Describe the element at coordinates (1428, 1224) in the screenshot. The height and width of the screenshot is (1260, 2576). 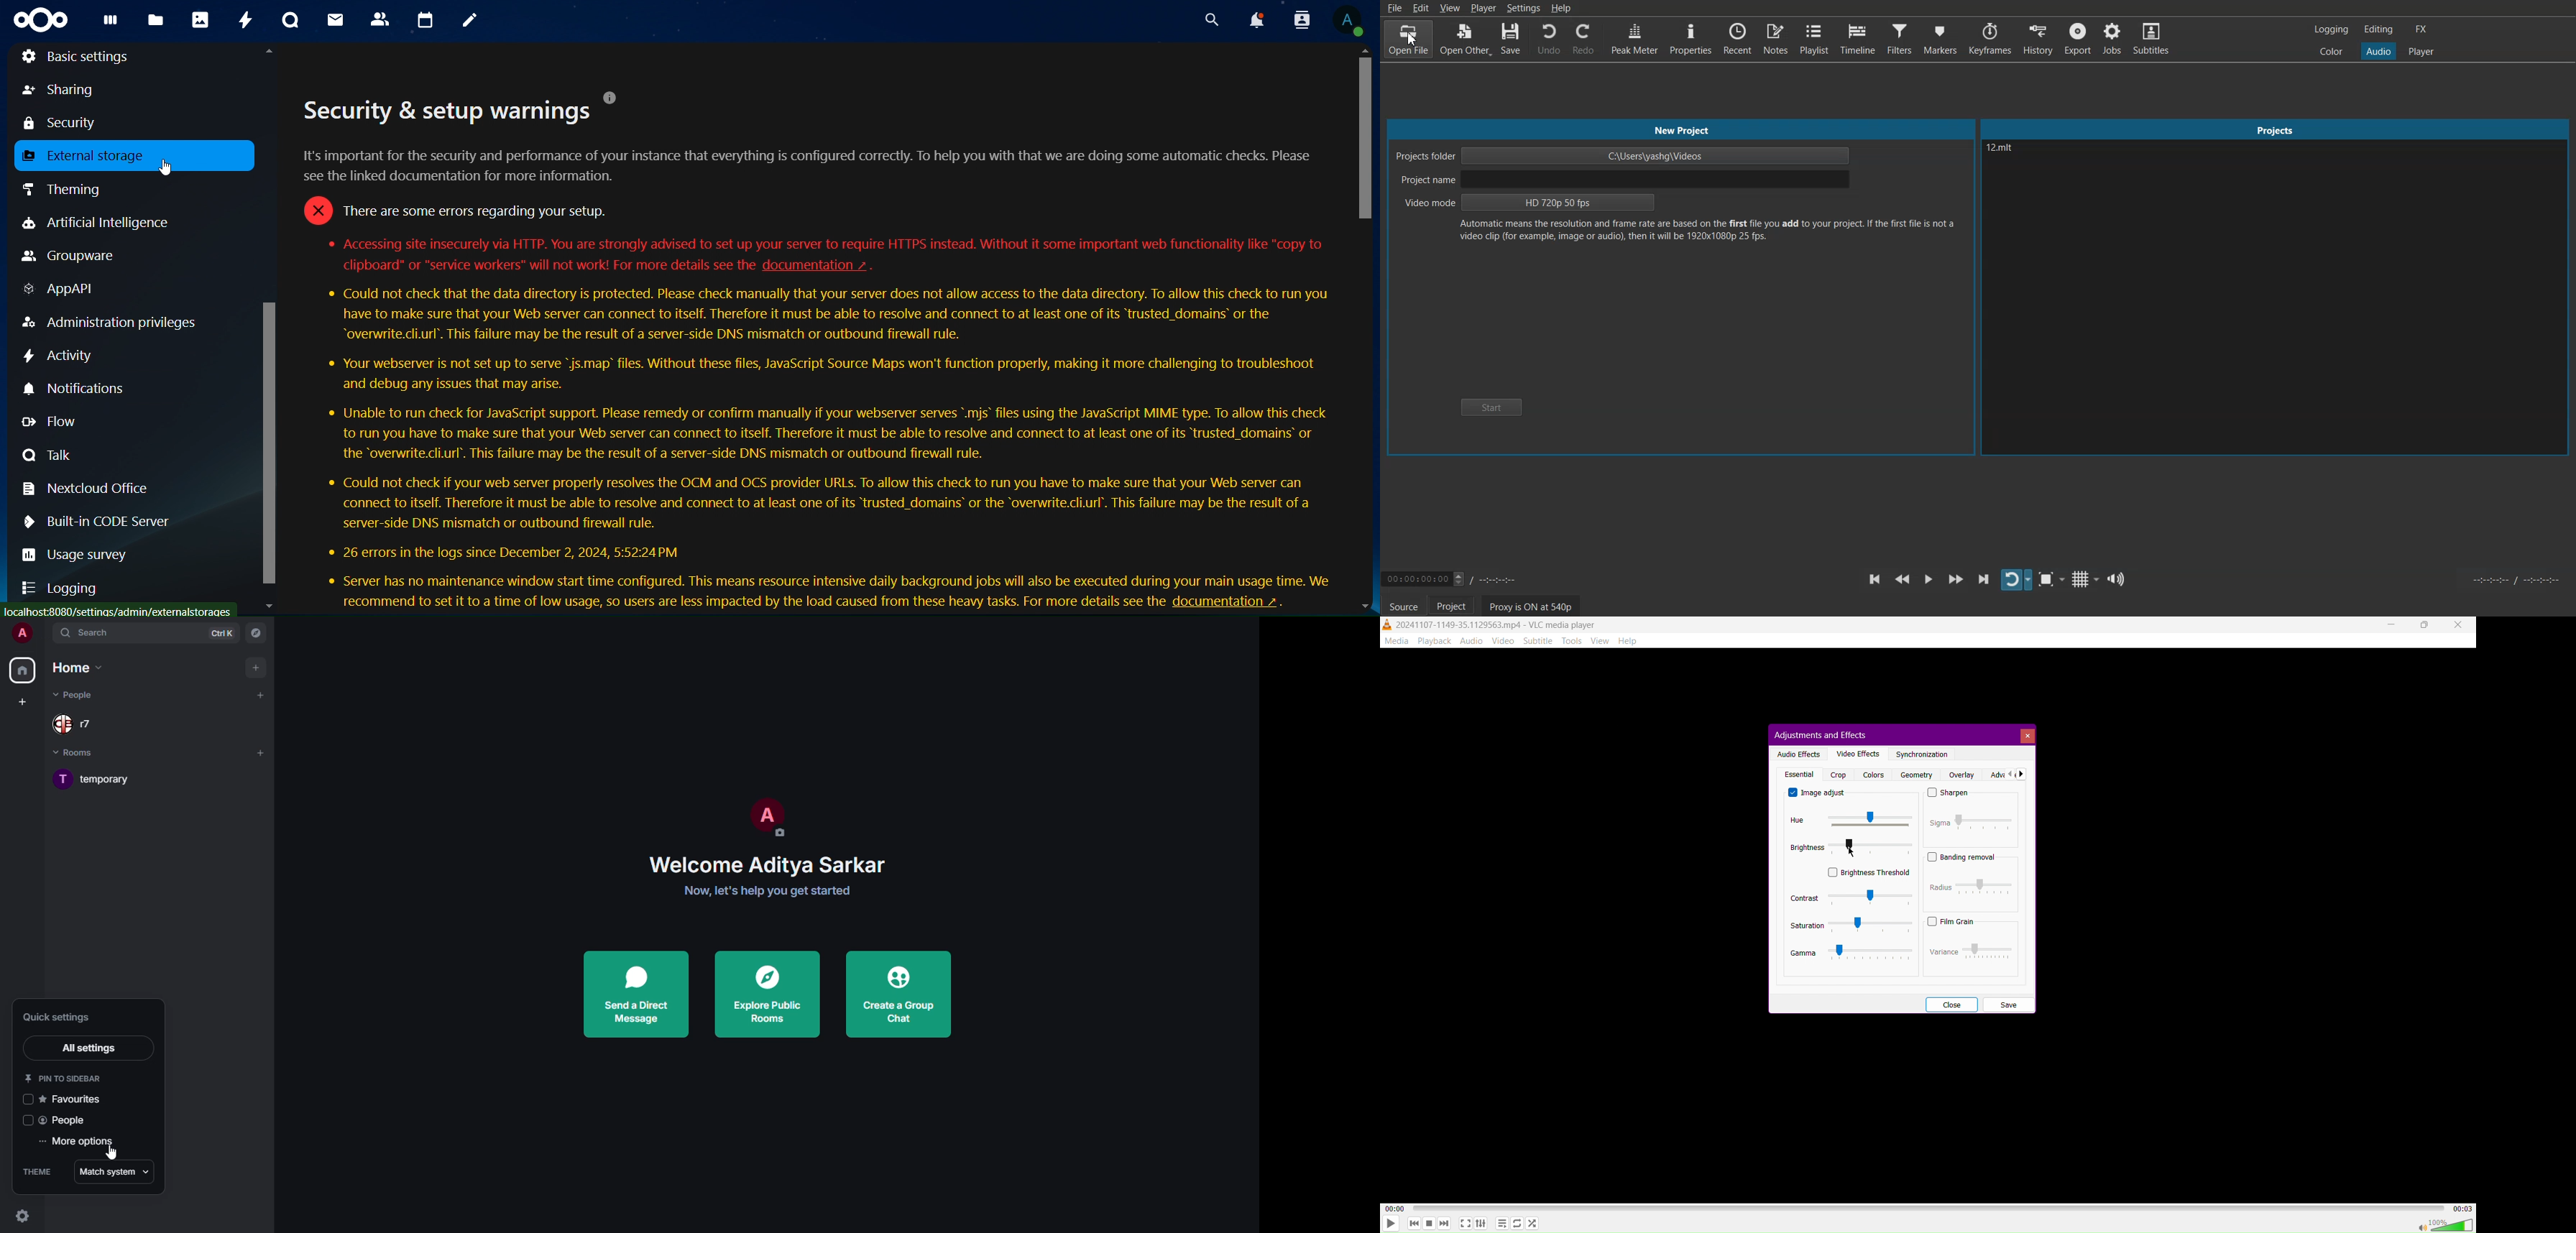
I see `Stop` at that location.